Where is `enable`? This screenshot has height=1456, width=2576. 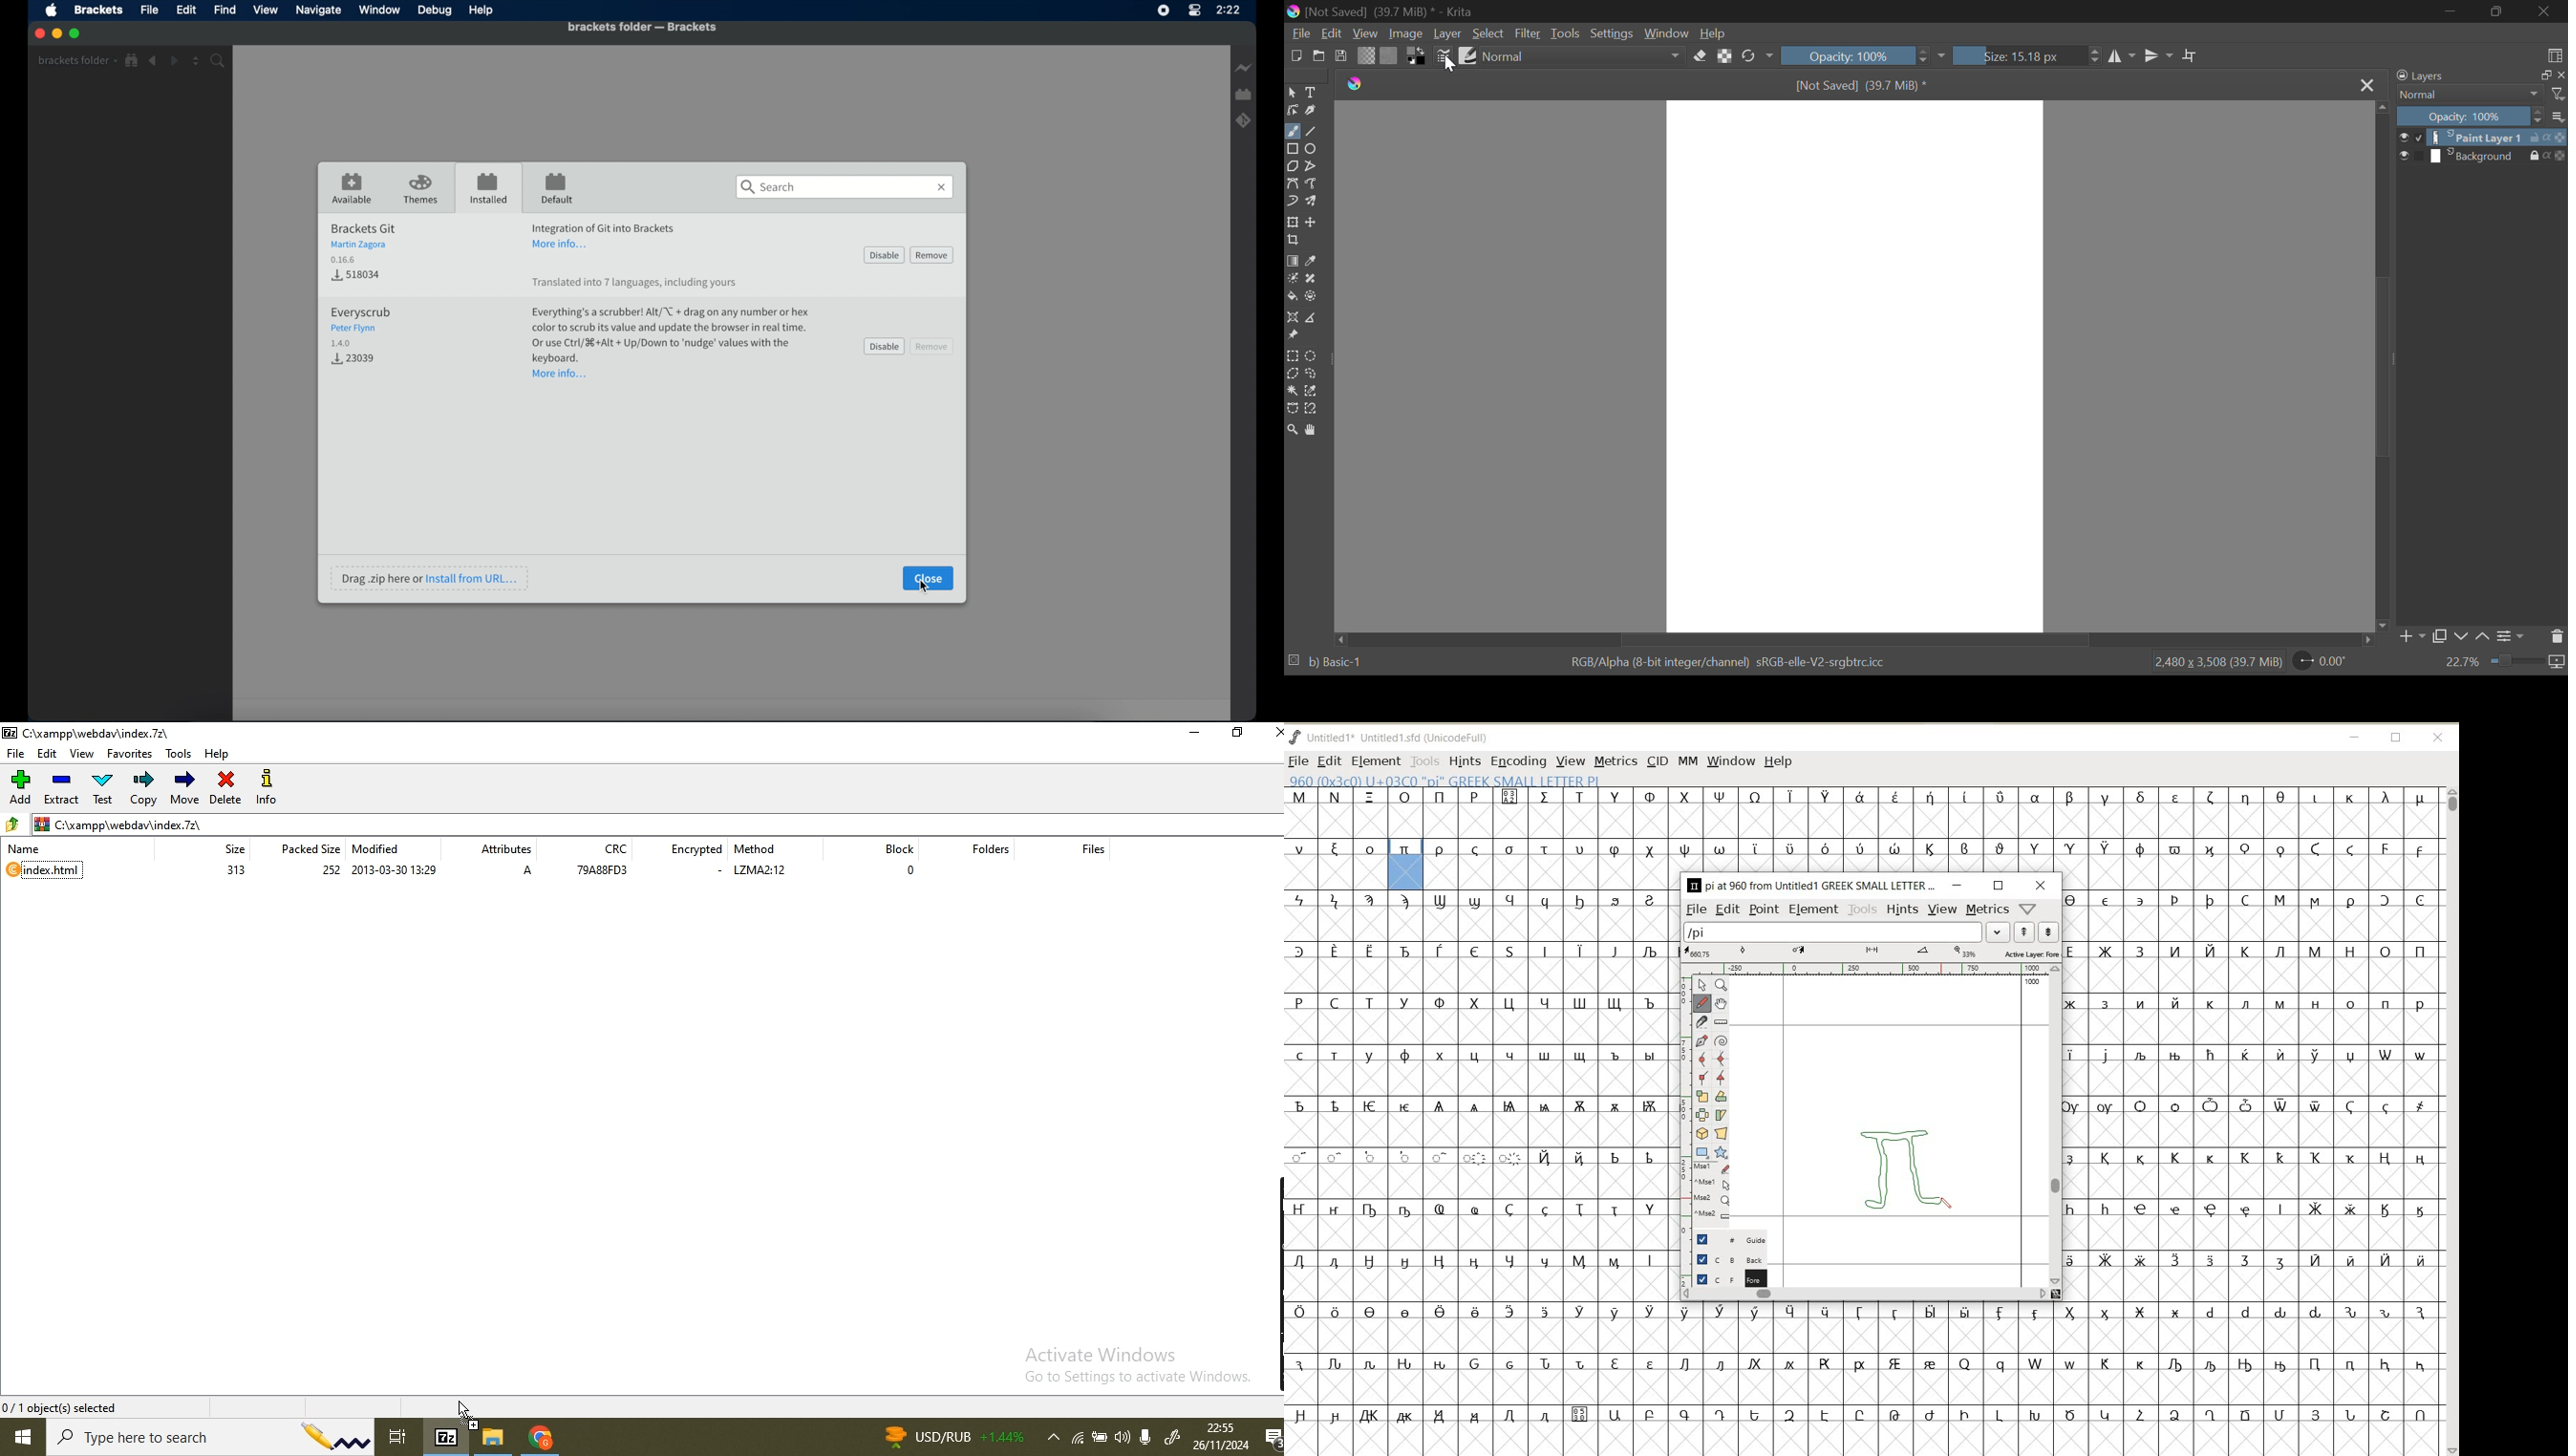
enable is located at coordinates (885, 255).